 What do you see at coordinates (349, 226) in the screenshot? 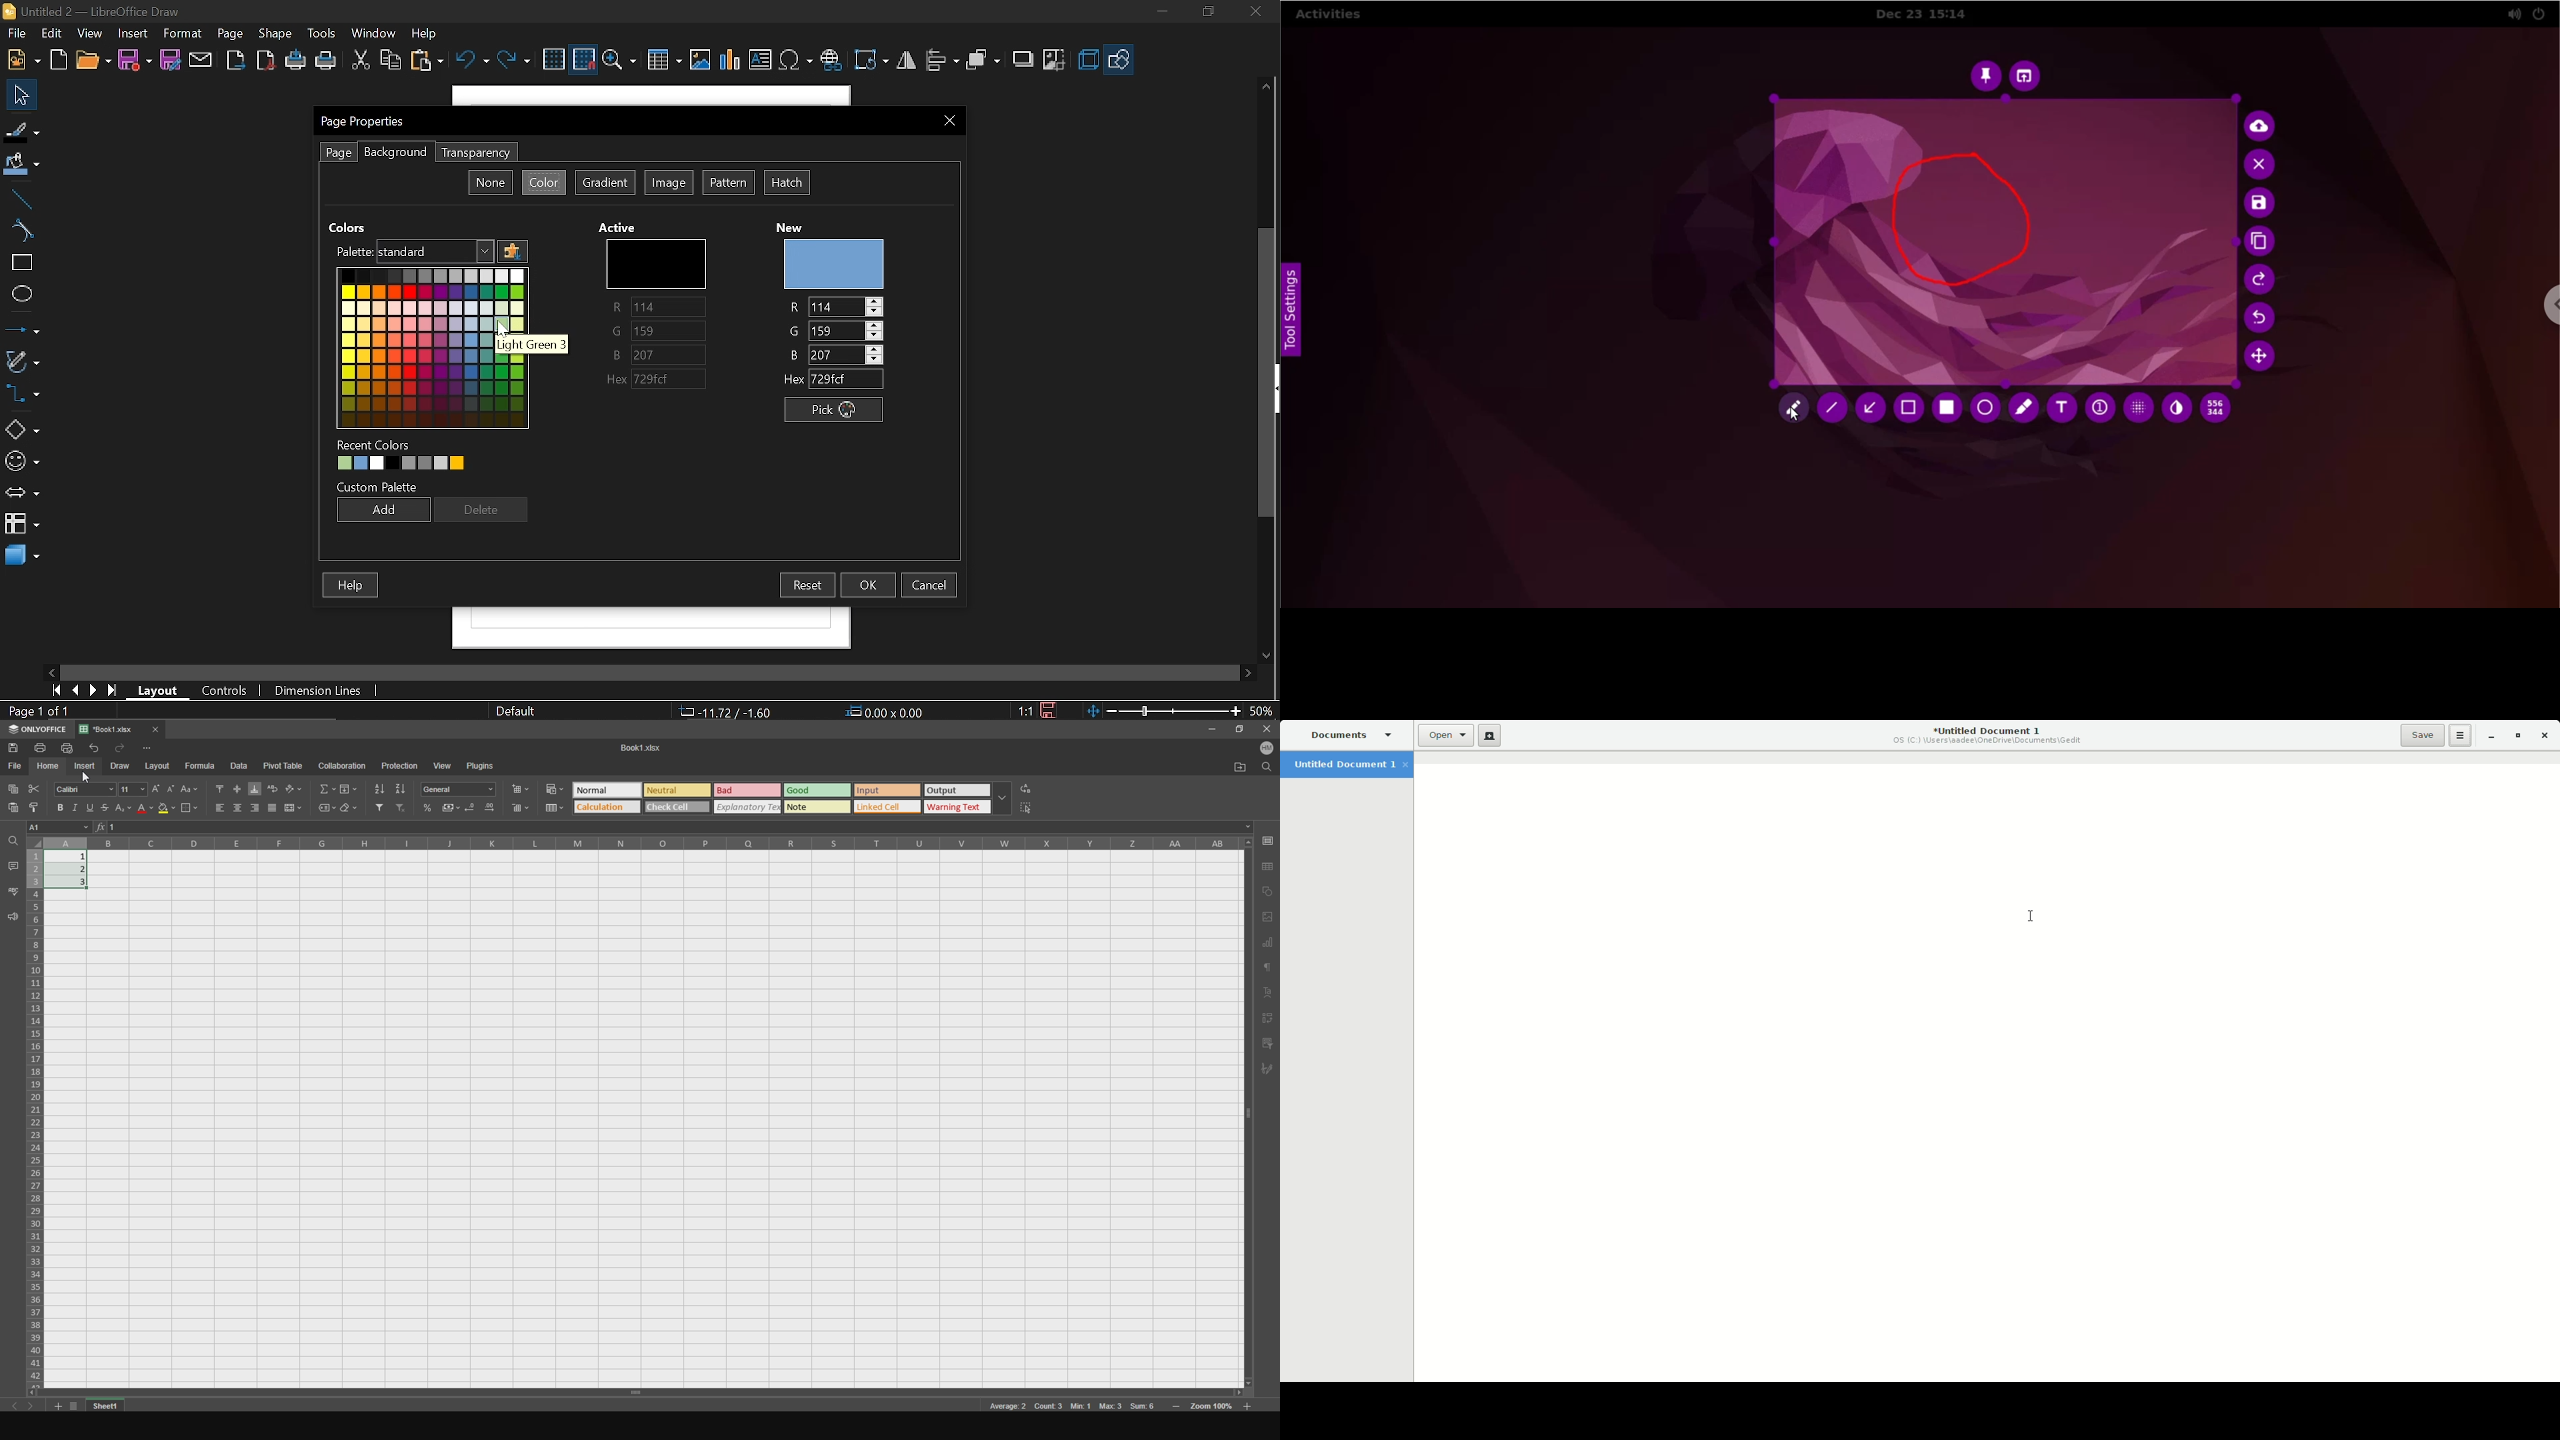
I see `Colors` at bounding box center [349, 226].